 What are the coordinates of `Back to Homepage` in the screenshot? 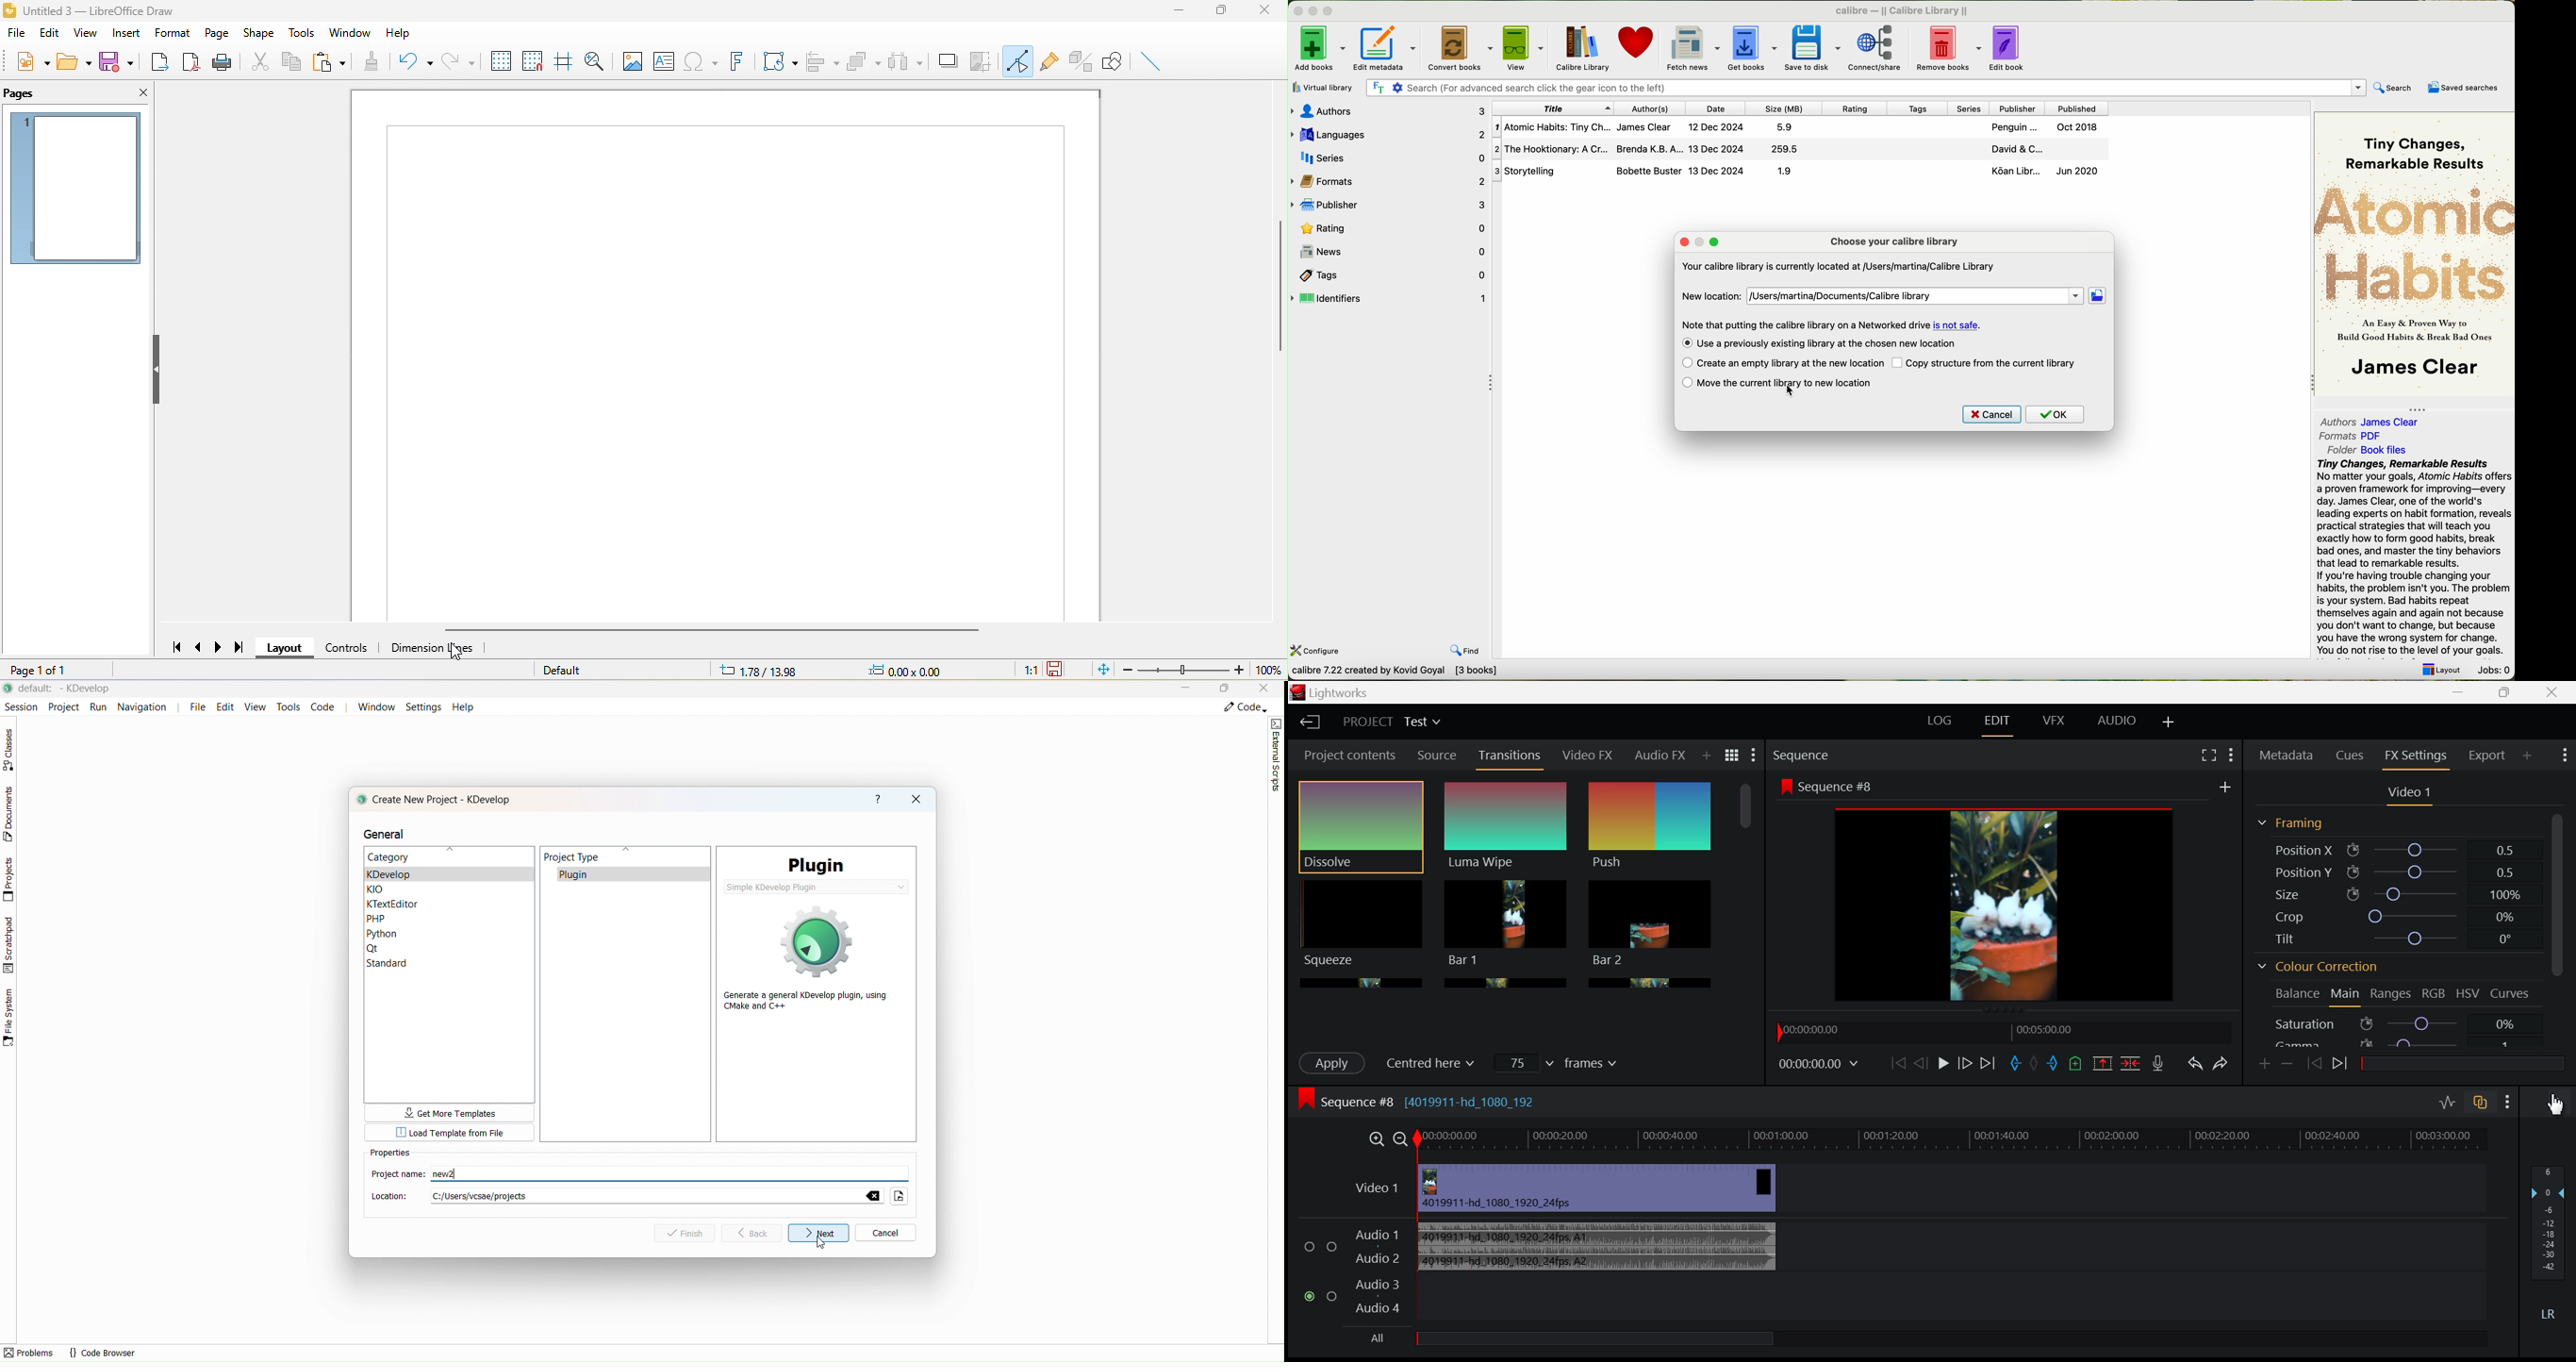 It's located at (1307, 720).